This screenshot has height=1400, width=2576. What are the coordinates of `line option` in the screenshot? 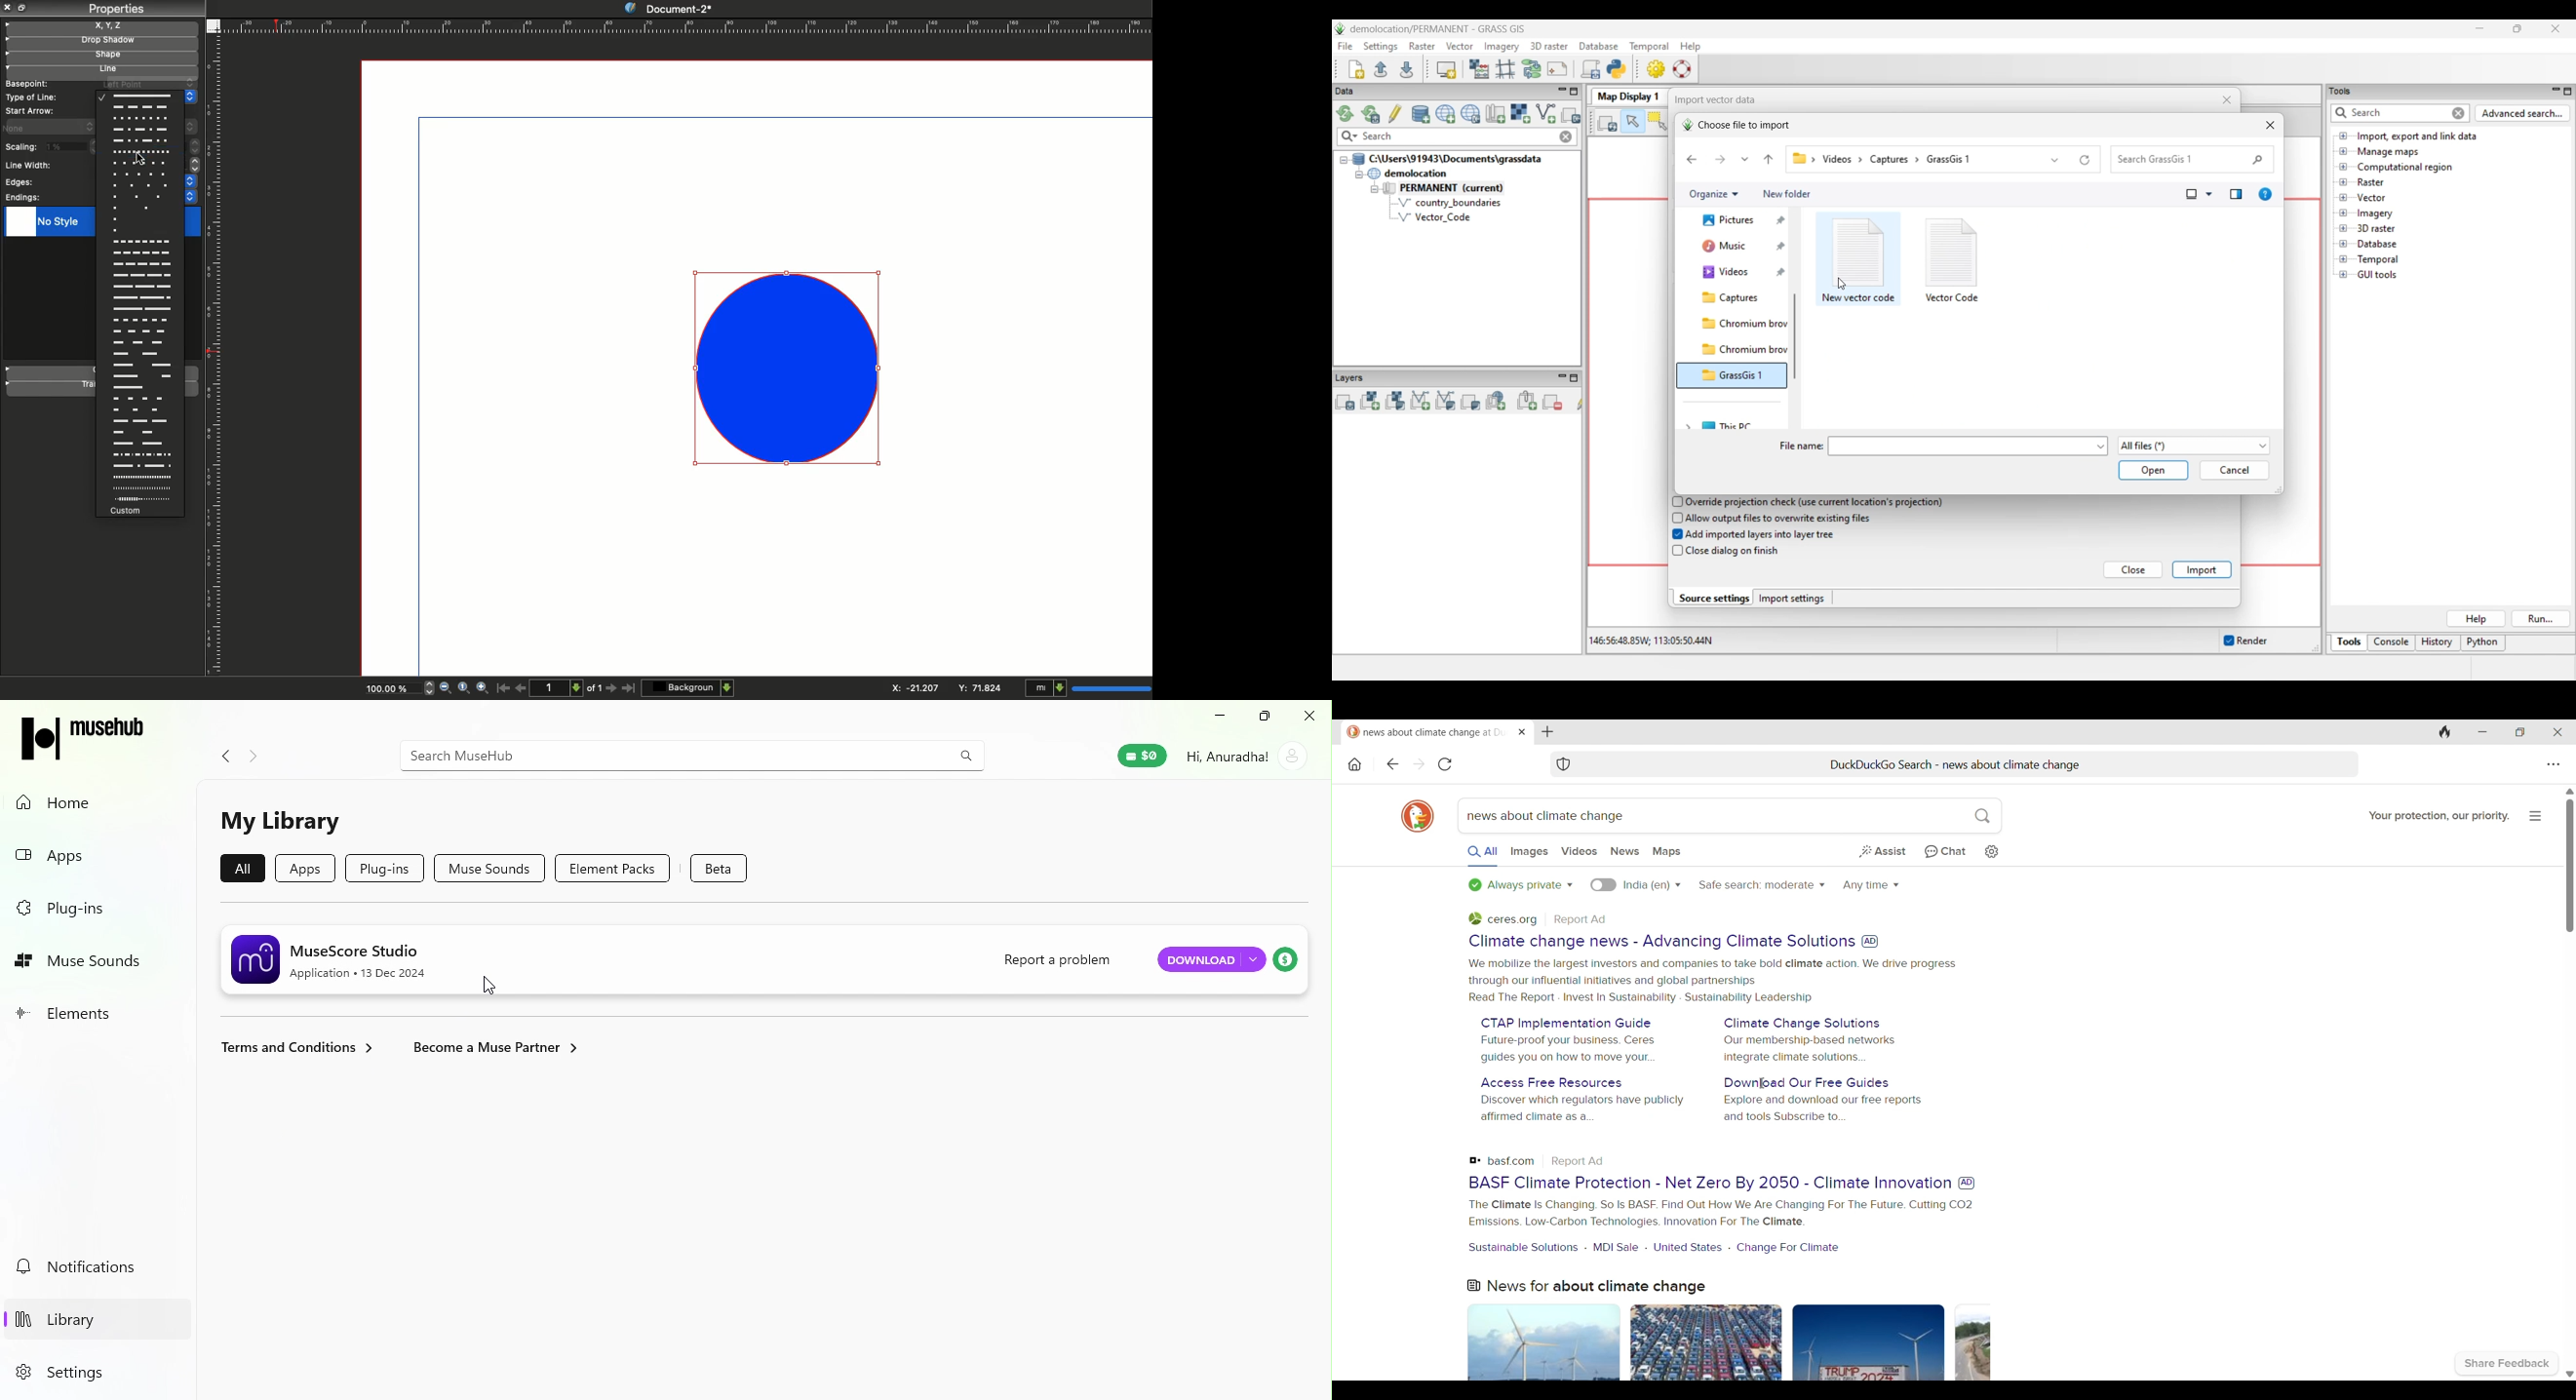 It's located at (140, 488).